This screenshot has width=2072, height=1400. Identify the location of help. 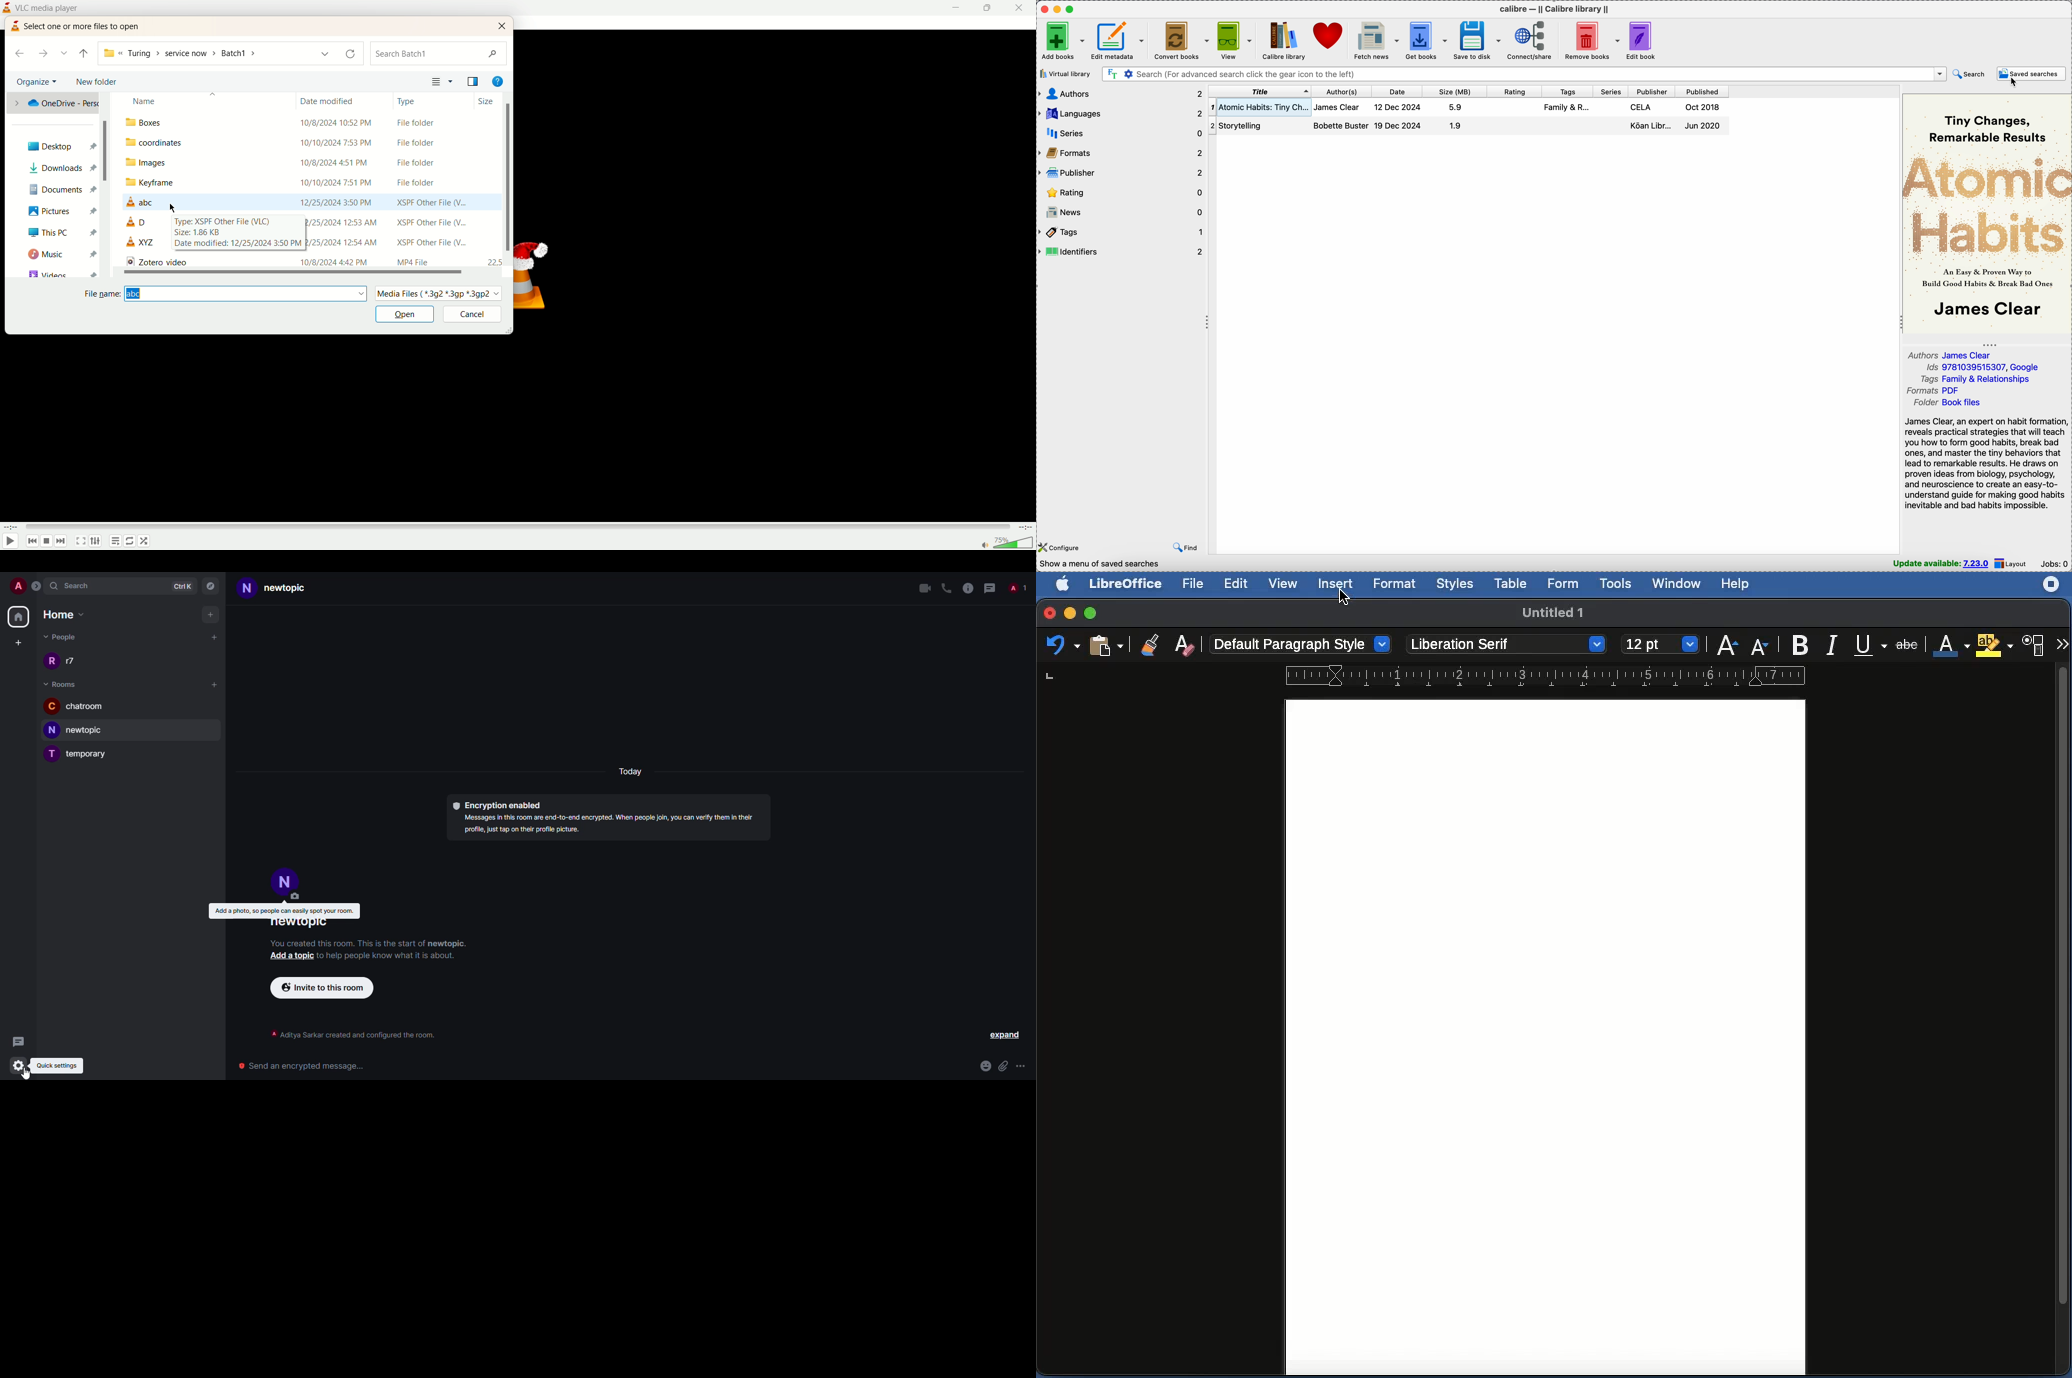
(498, 81).